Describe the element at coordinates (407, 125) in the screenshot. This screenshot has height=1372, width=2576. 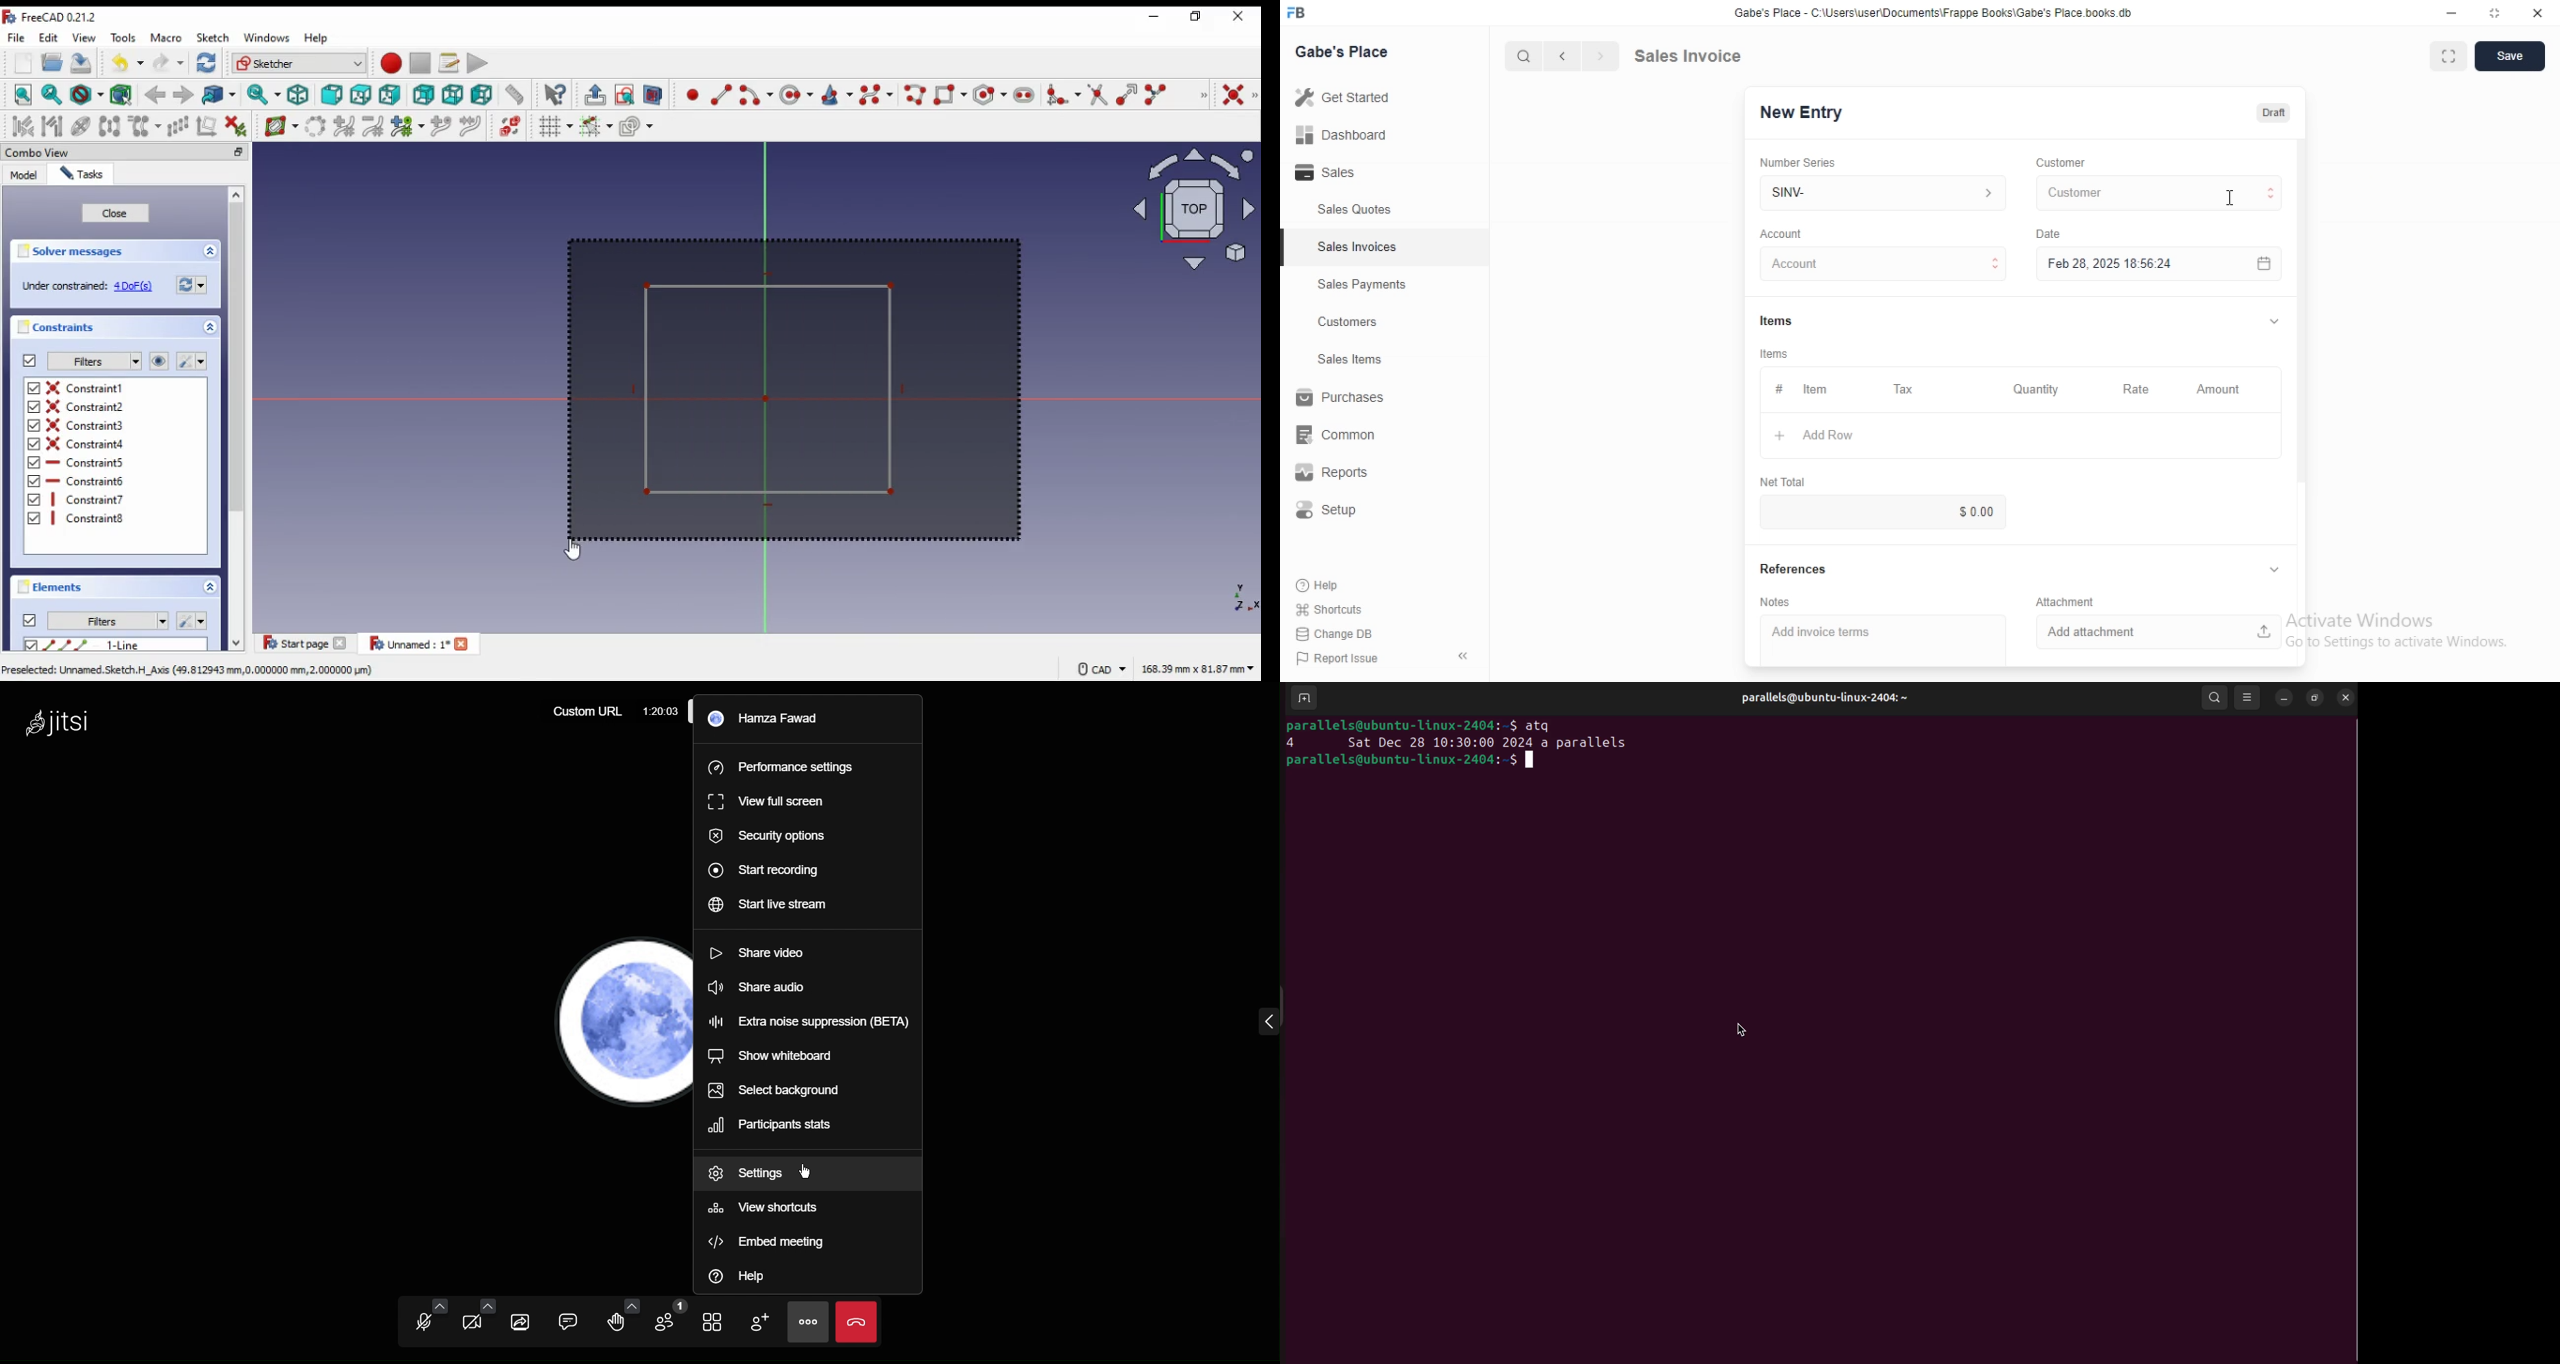
I see `modify knot multiplicity` at that location.